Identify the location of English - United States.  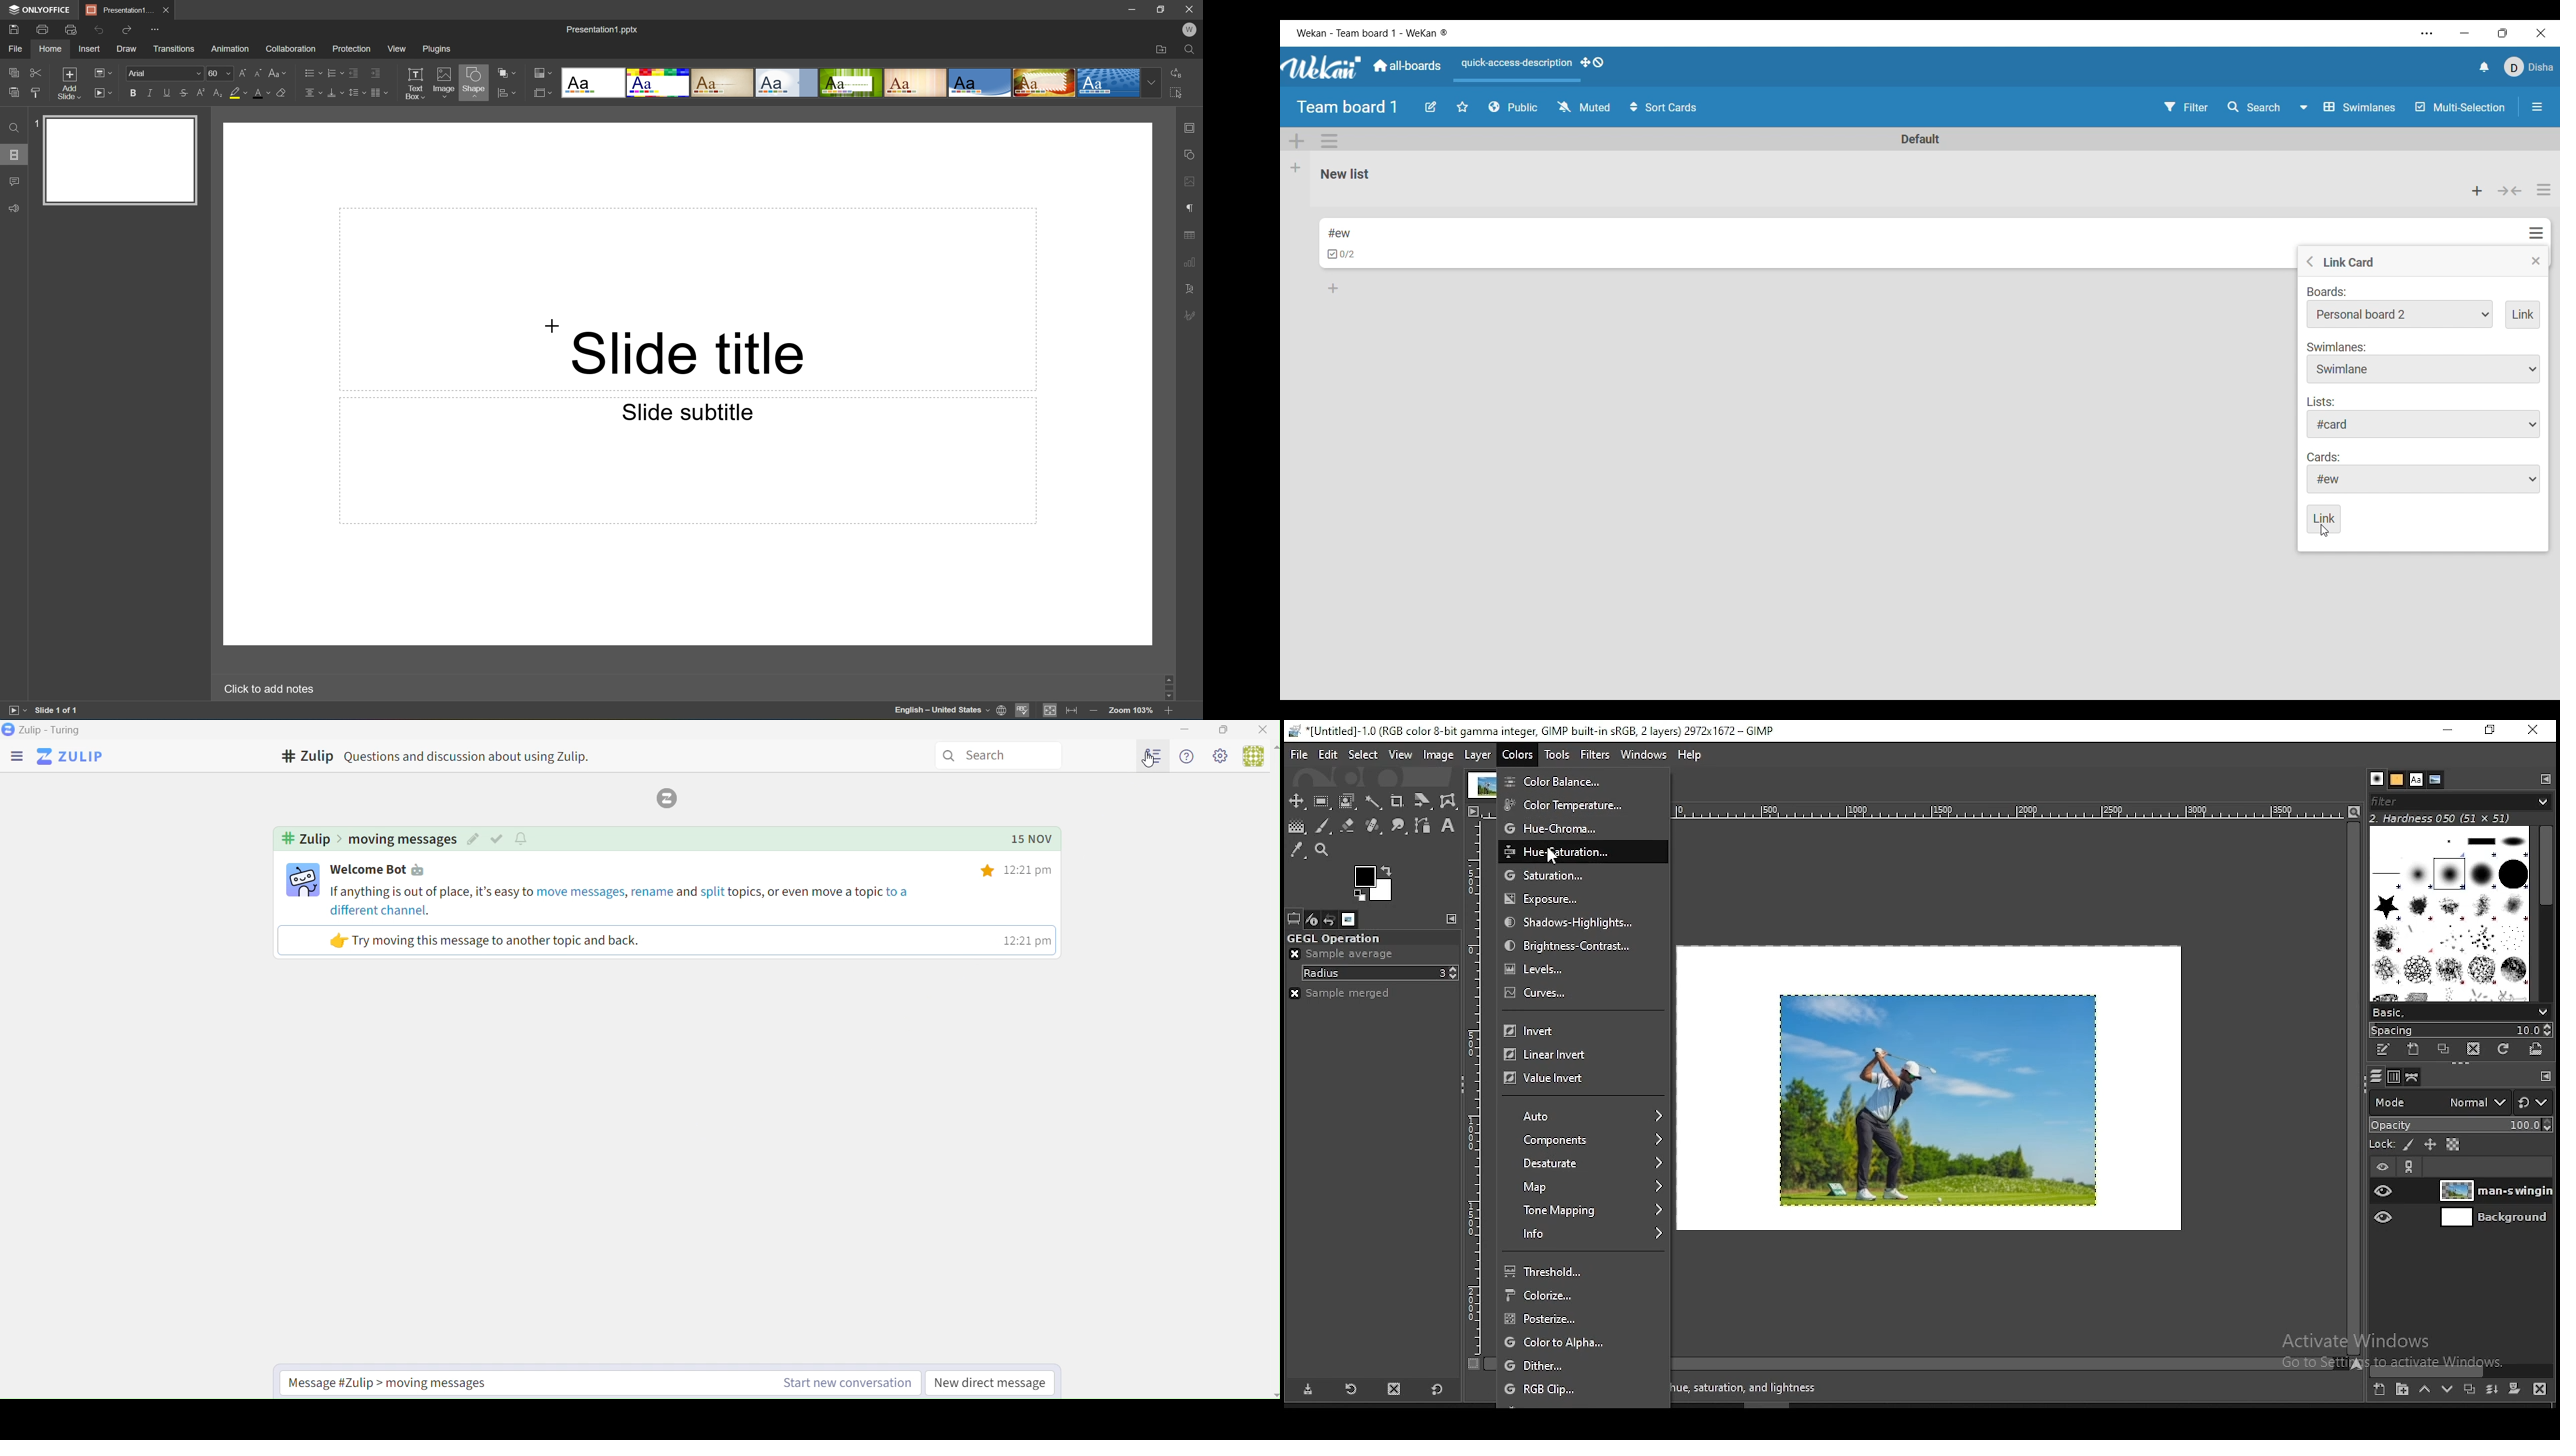
(941, 712).